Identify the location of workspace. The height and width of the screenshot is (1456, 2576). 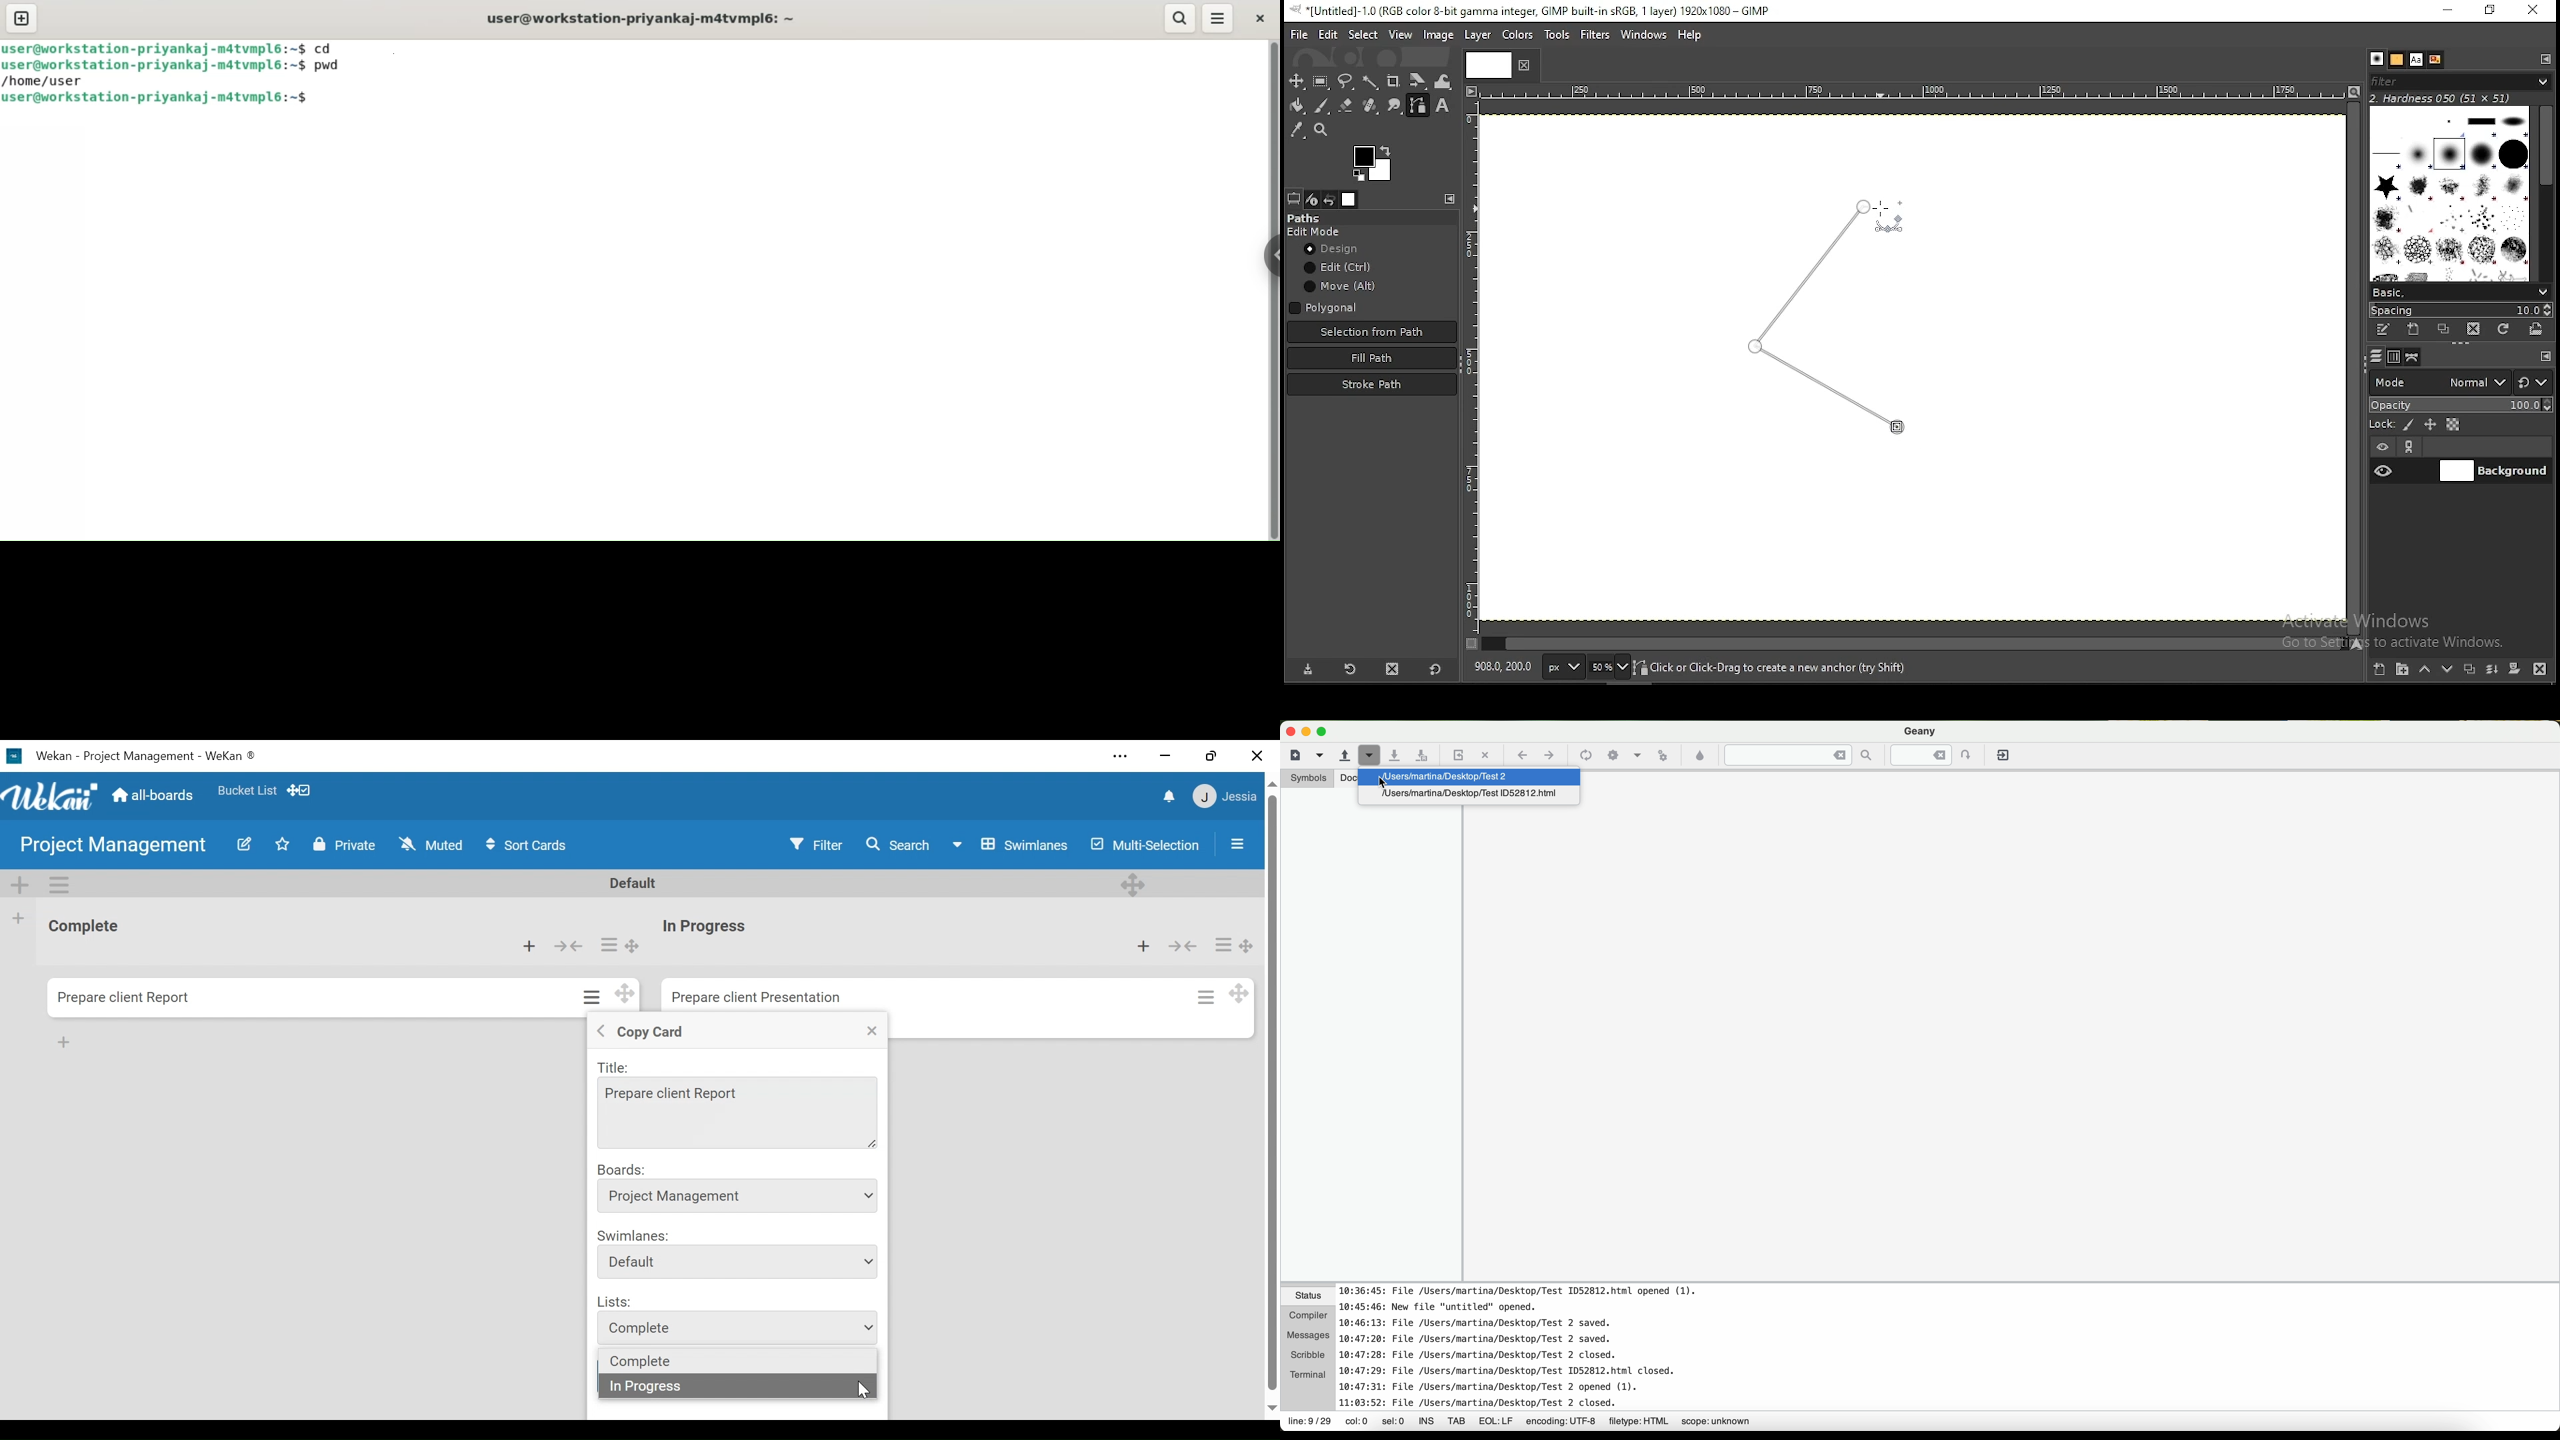
(2010, 1050).